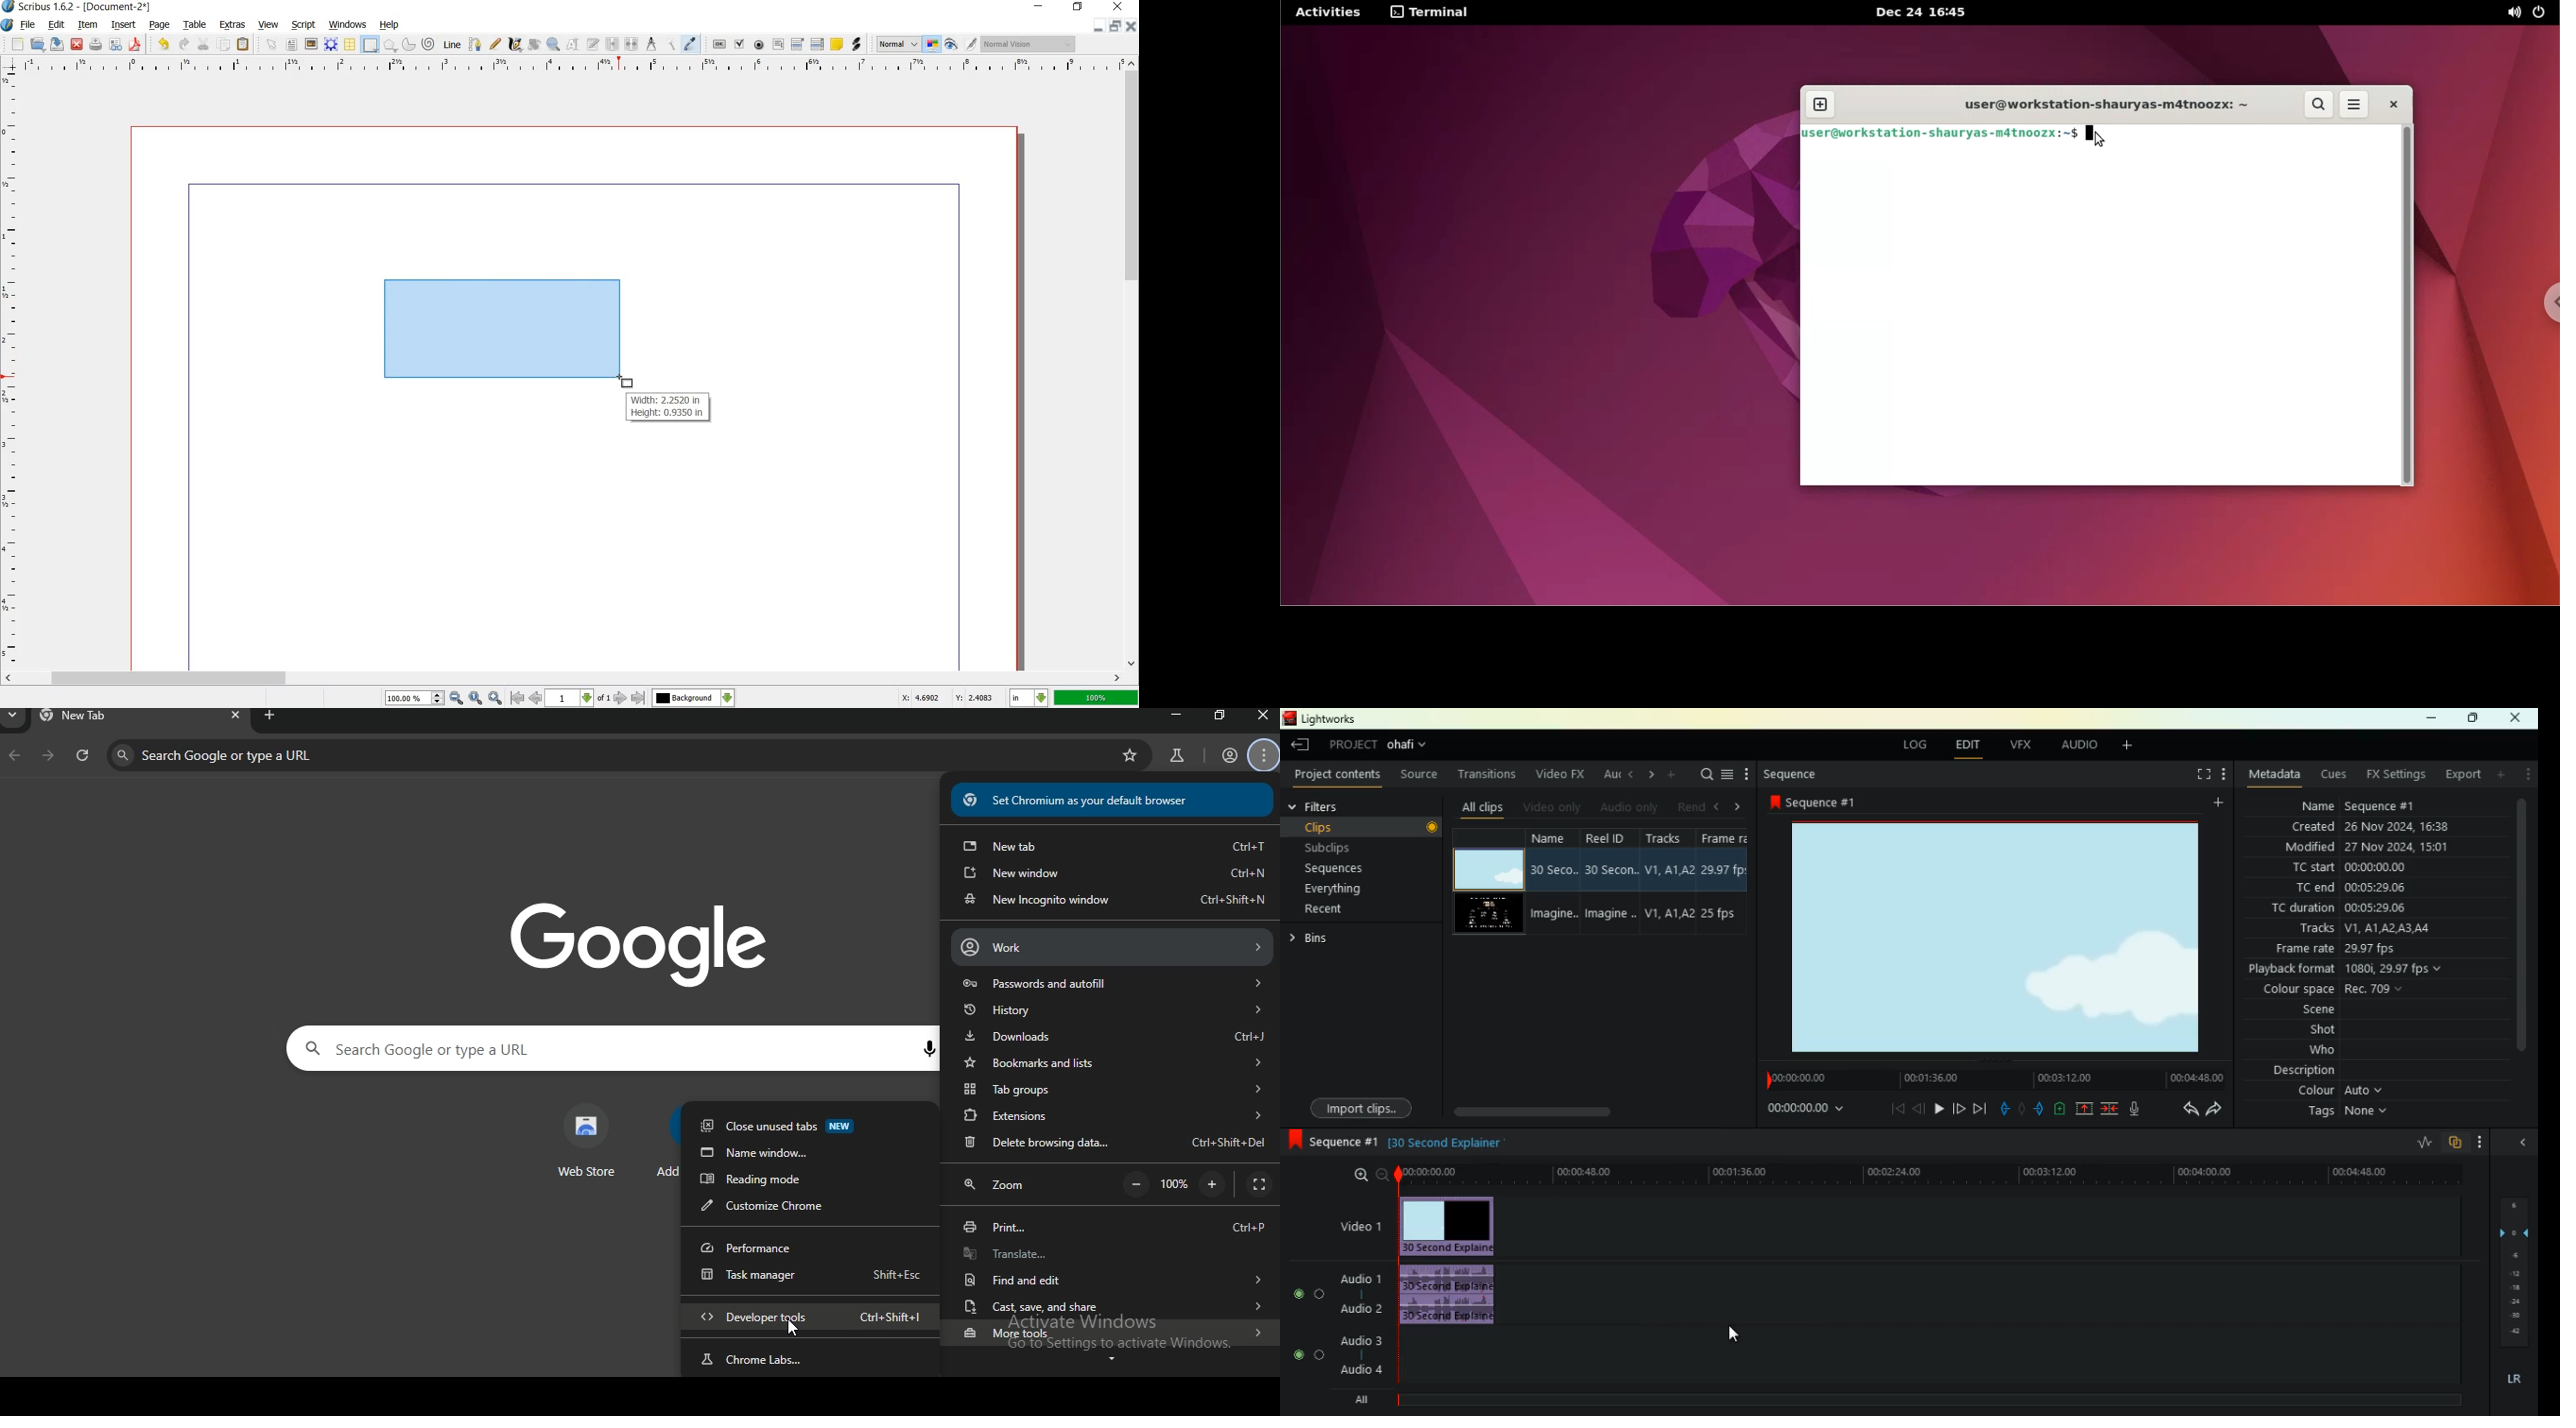  Describe the element at coordinates (96, 45) in the screenshot. I see `PRINT` at that location.